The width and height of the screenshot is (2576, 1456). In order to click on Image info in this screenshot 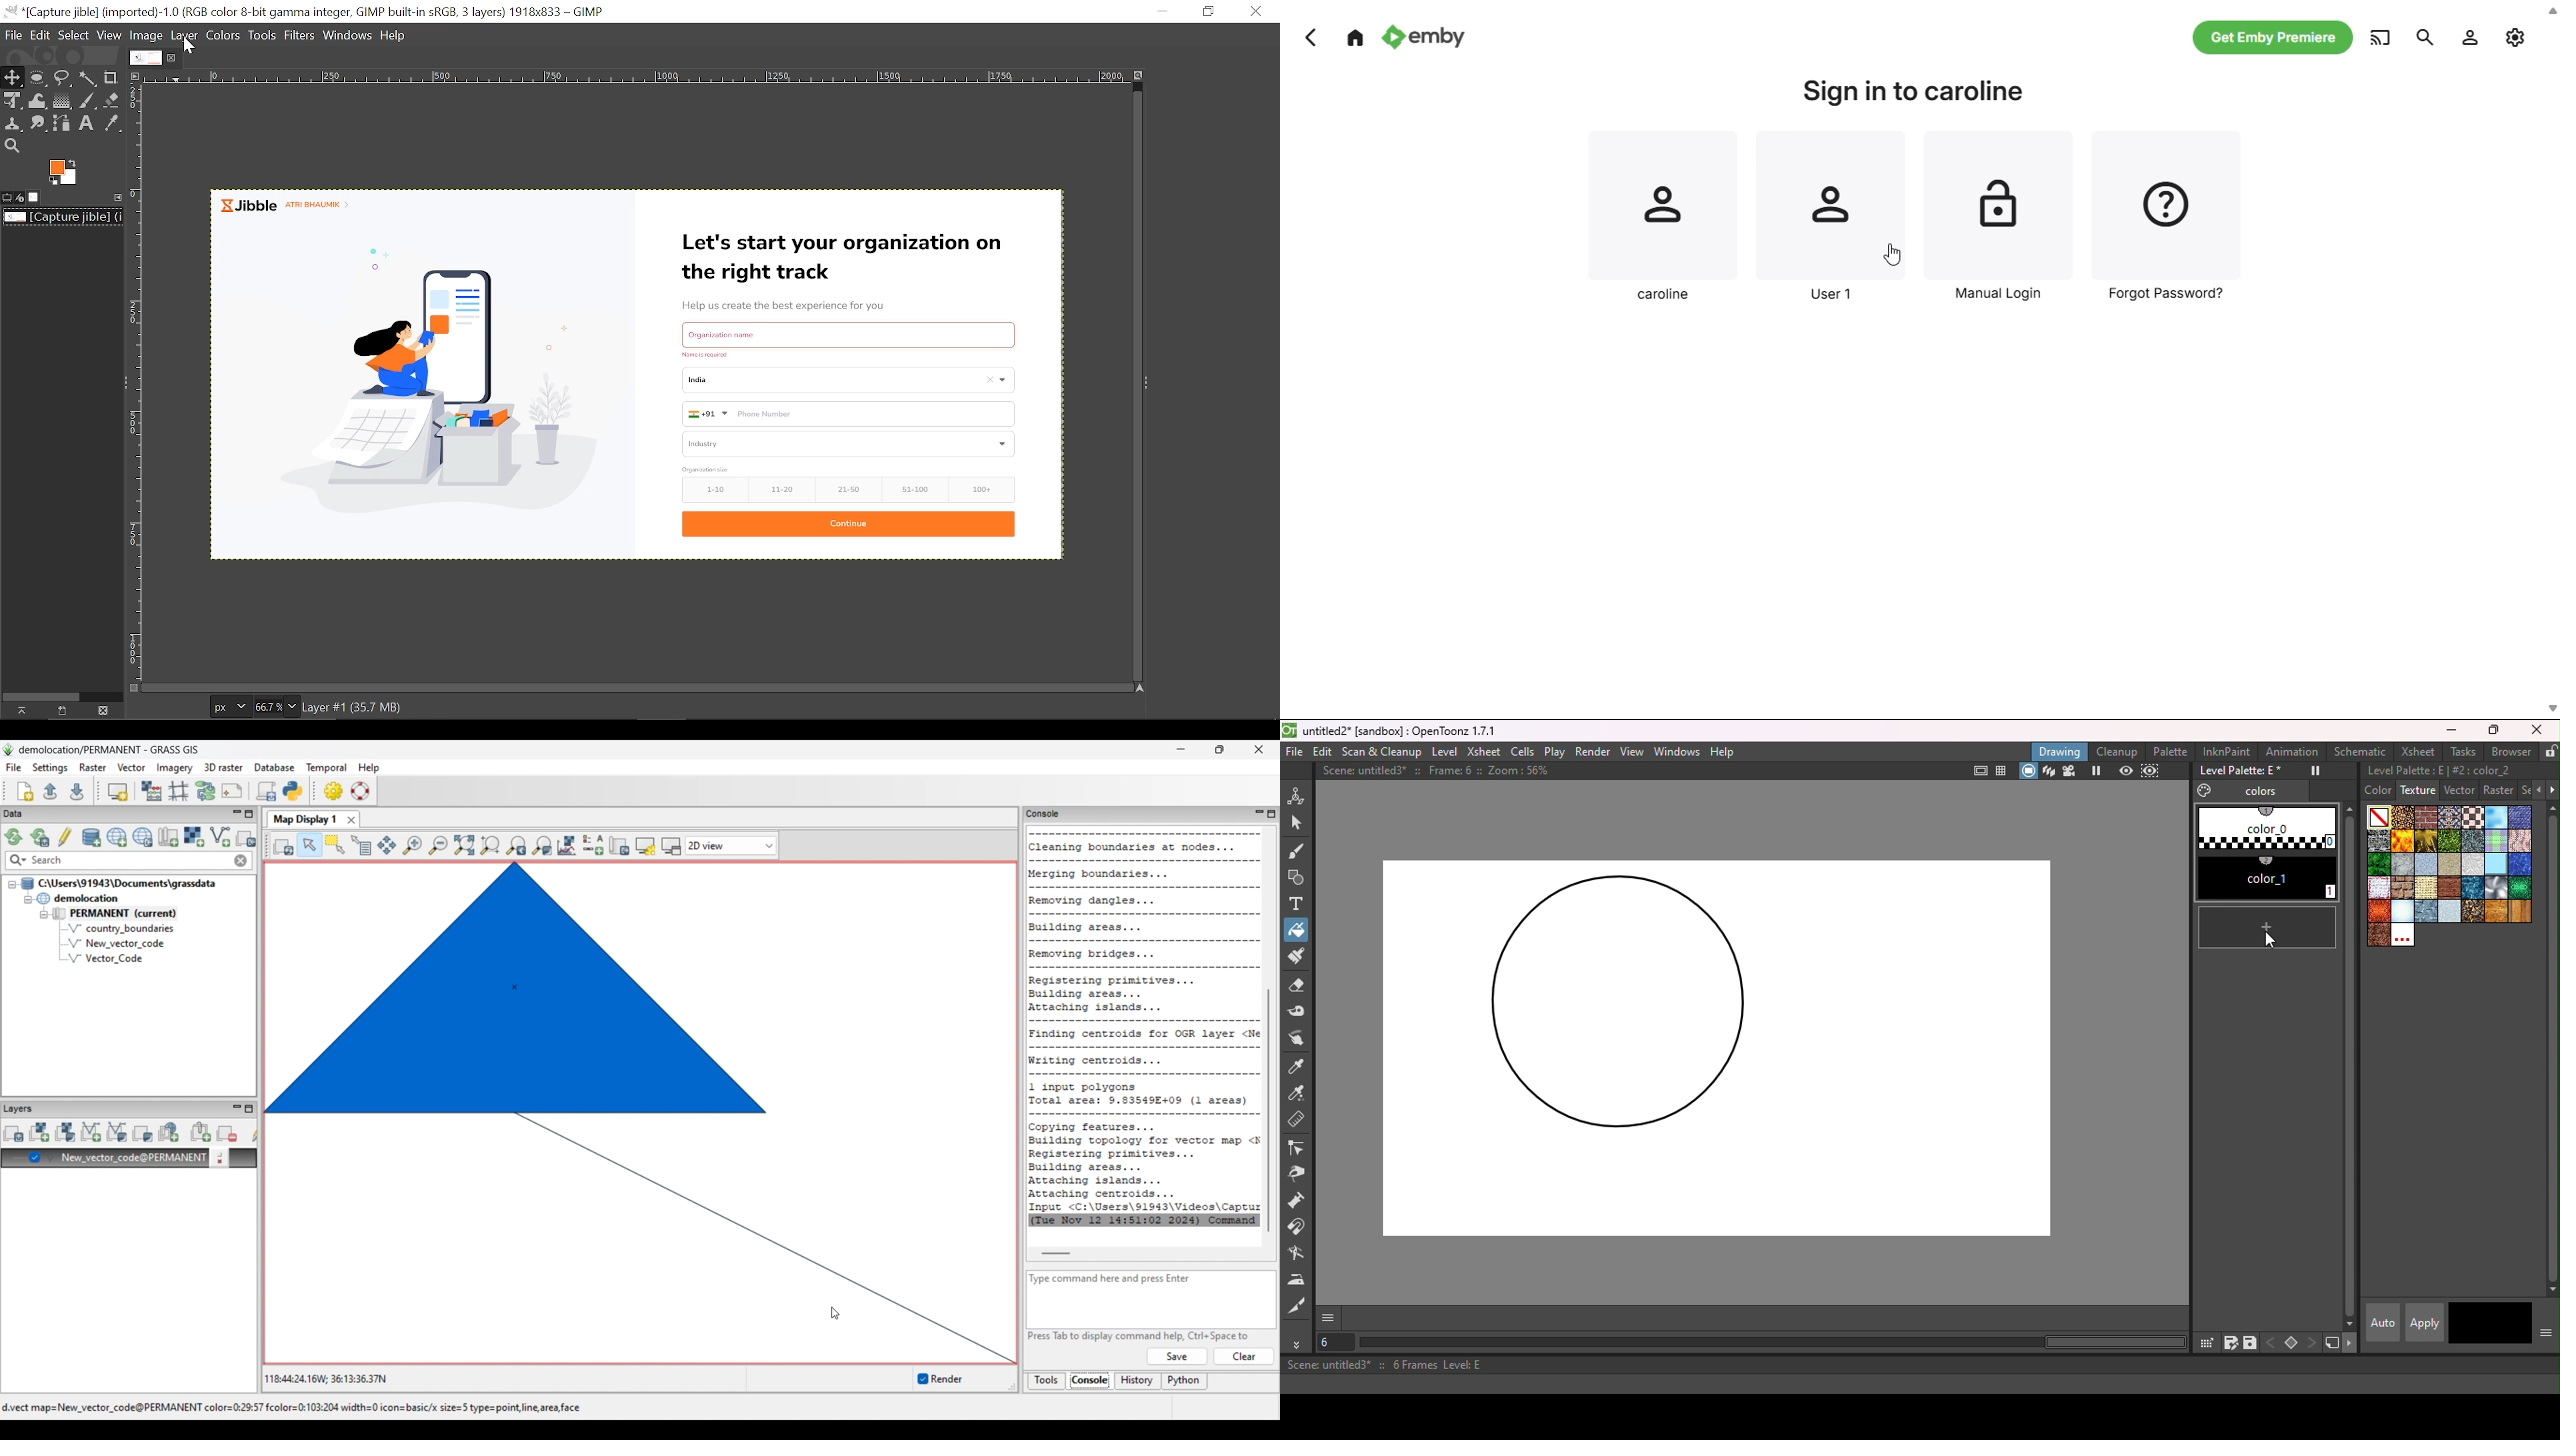, I will do `click(410, 706)`.